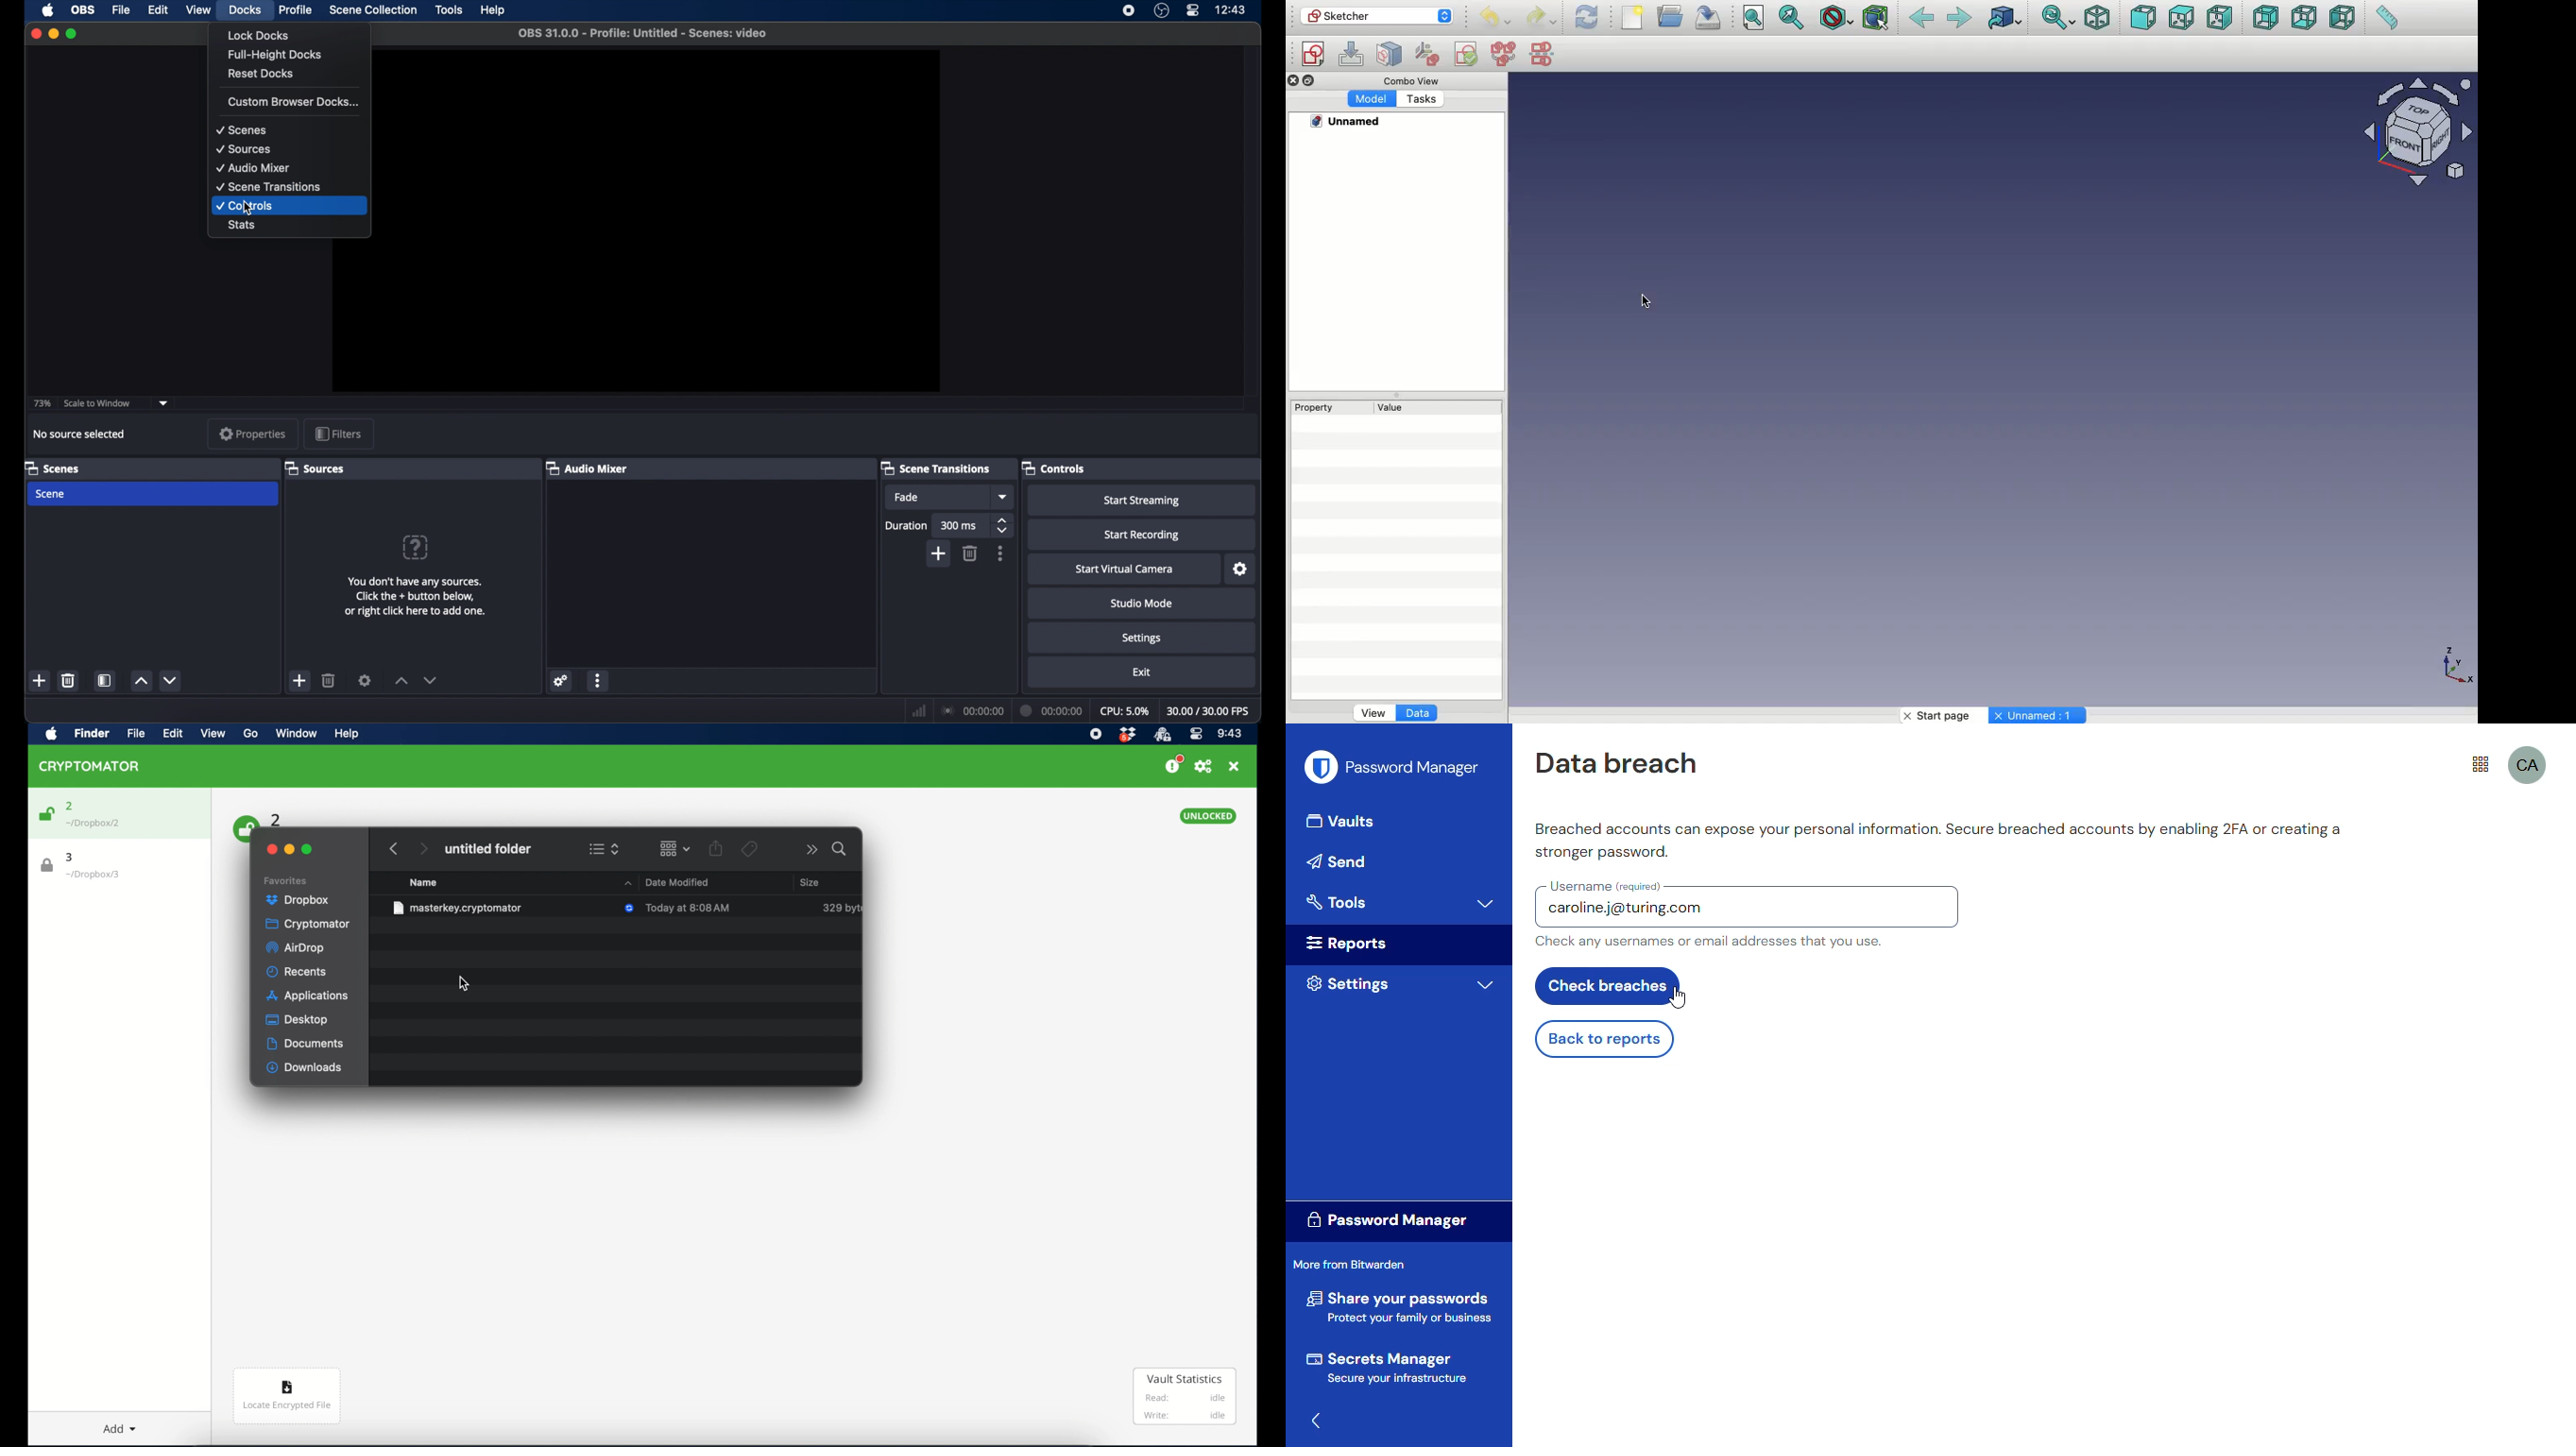 The image size is (2576, 1456). I want to click on Open, so click(1672, 15).